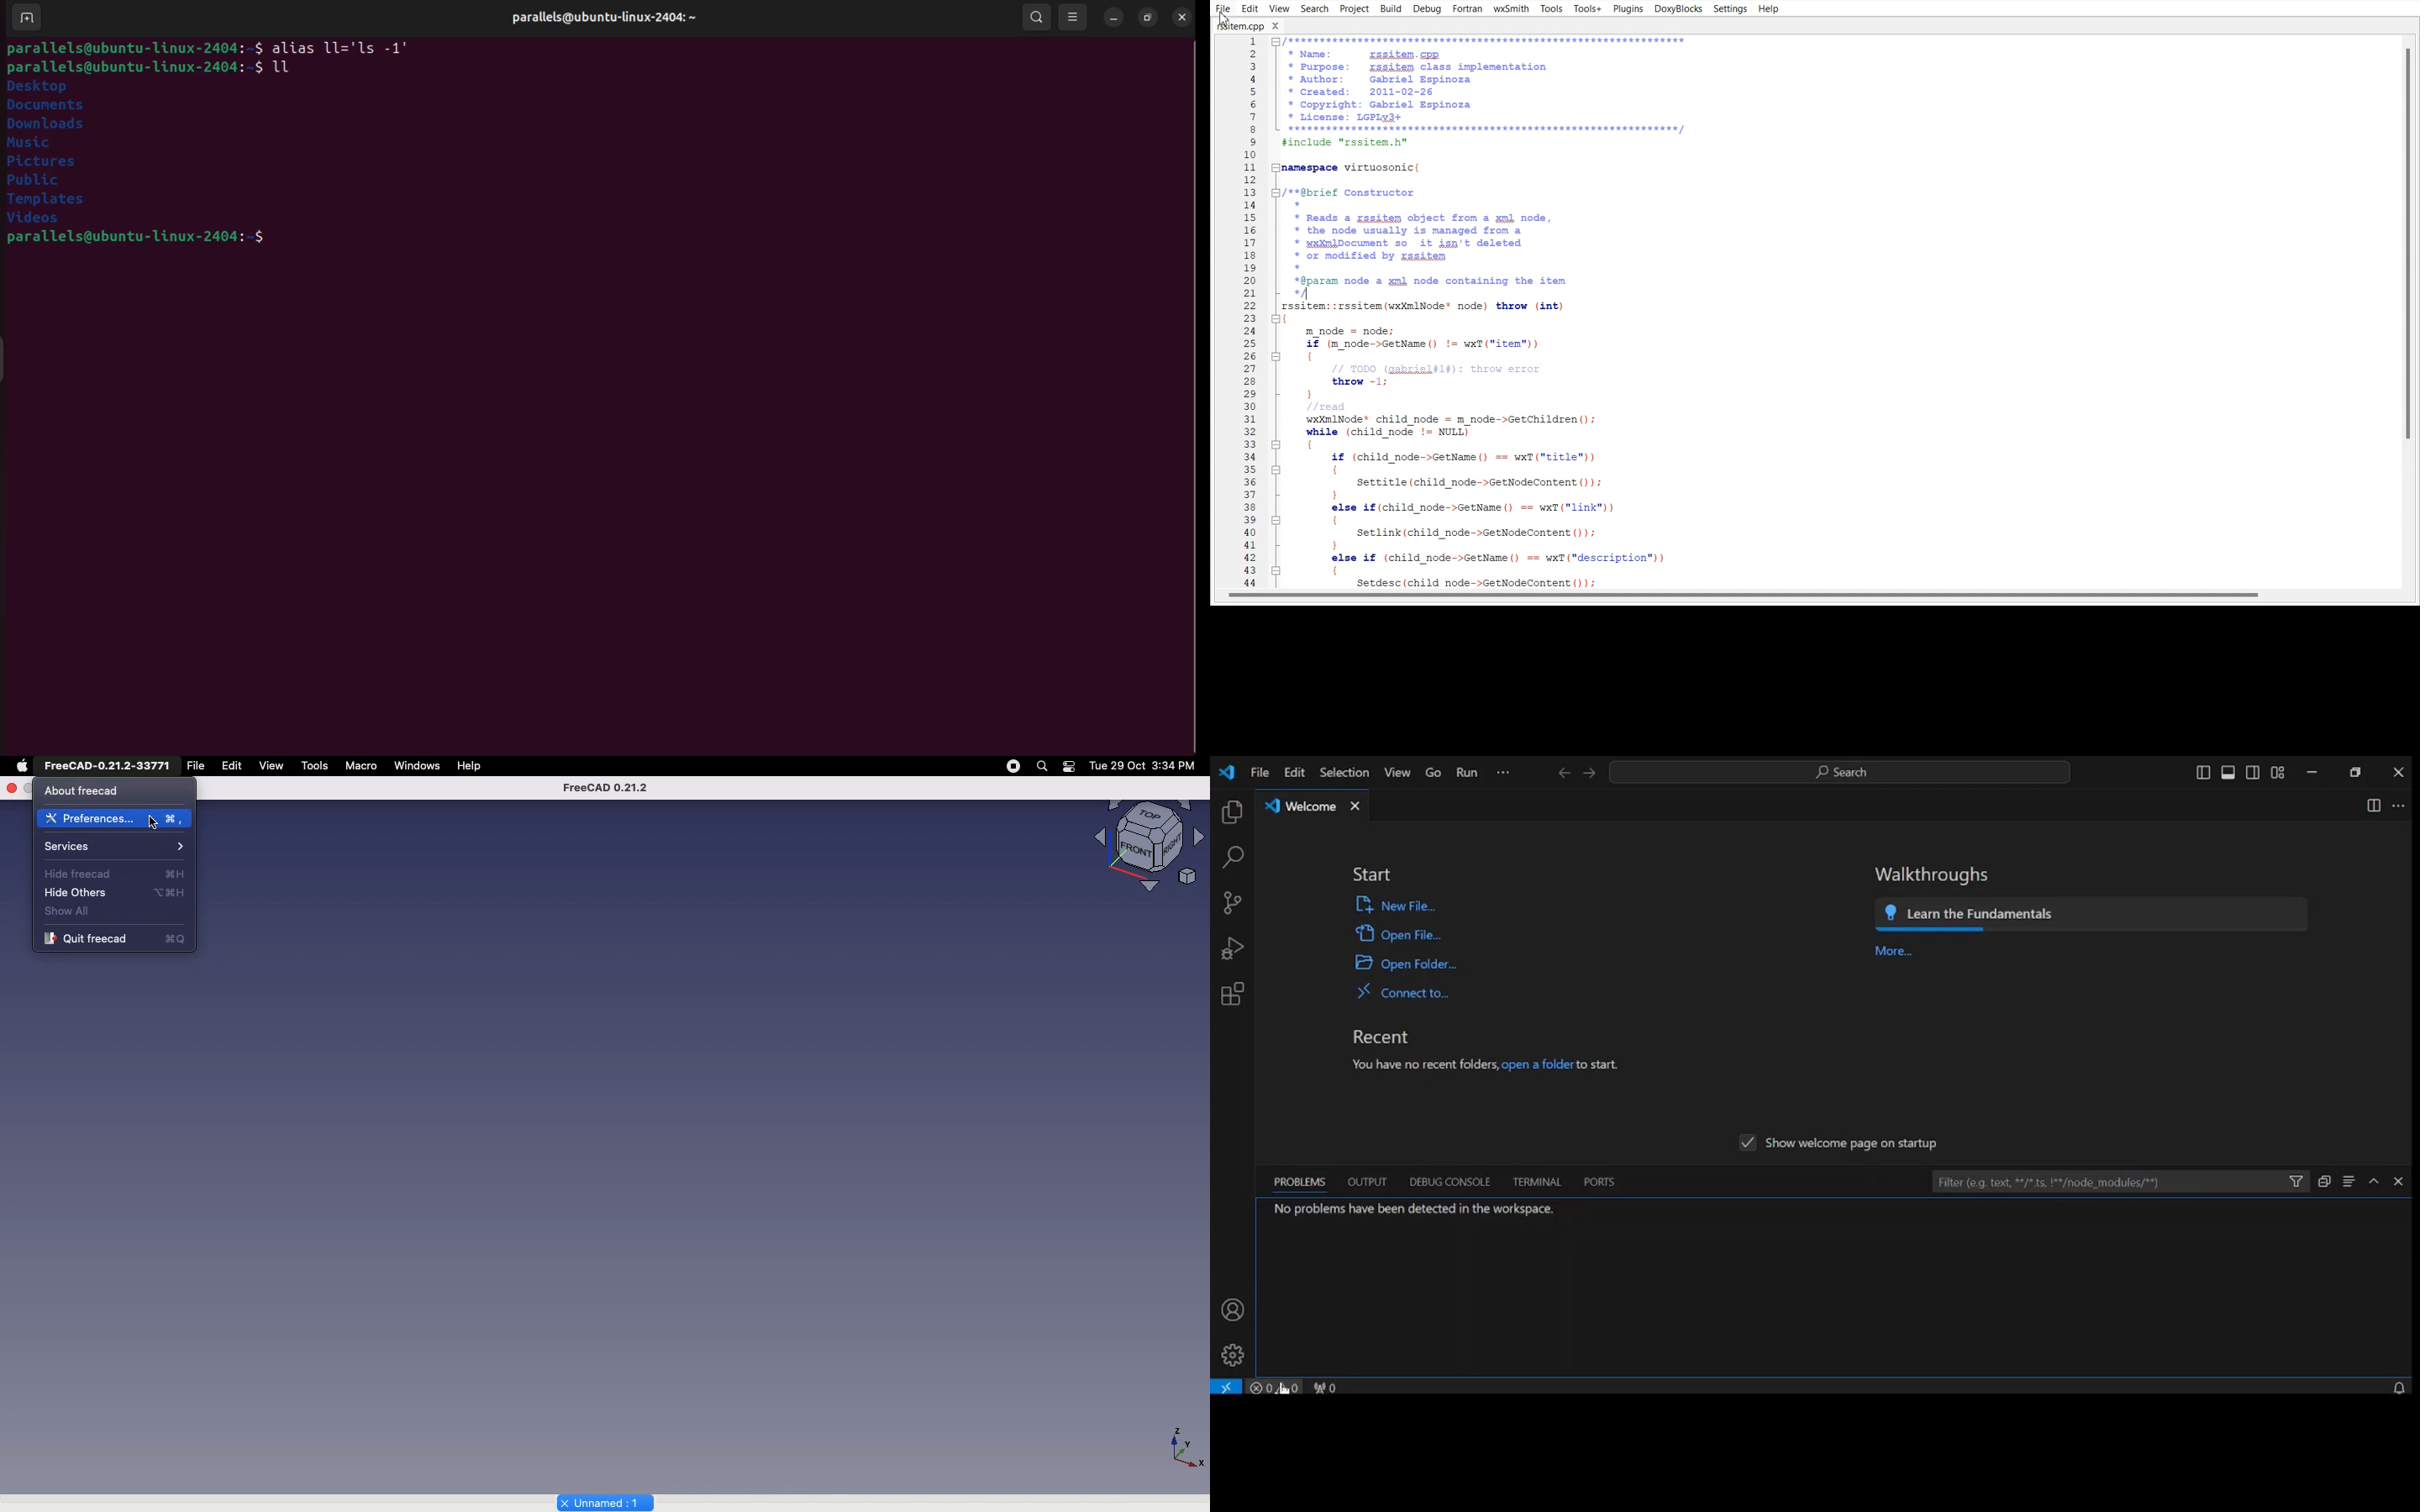 The height and width of the screenshot is (1512, 2436). Describe the element at coordinates (22, 766) in the screenshot. I see `Apple Logo` at that location.